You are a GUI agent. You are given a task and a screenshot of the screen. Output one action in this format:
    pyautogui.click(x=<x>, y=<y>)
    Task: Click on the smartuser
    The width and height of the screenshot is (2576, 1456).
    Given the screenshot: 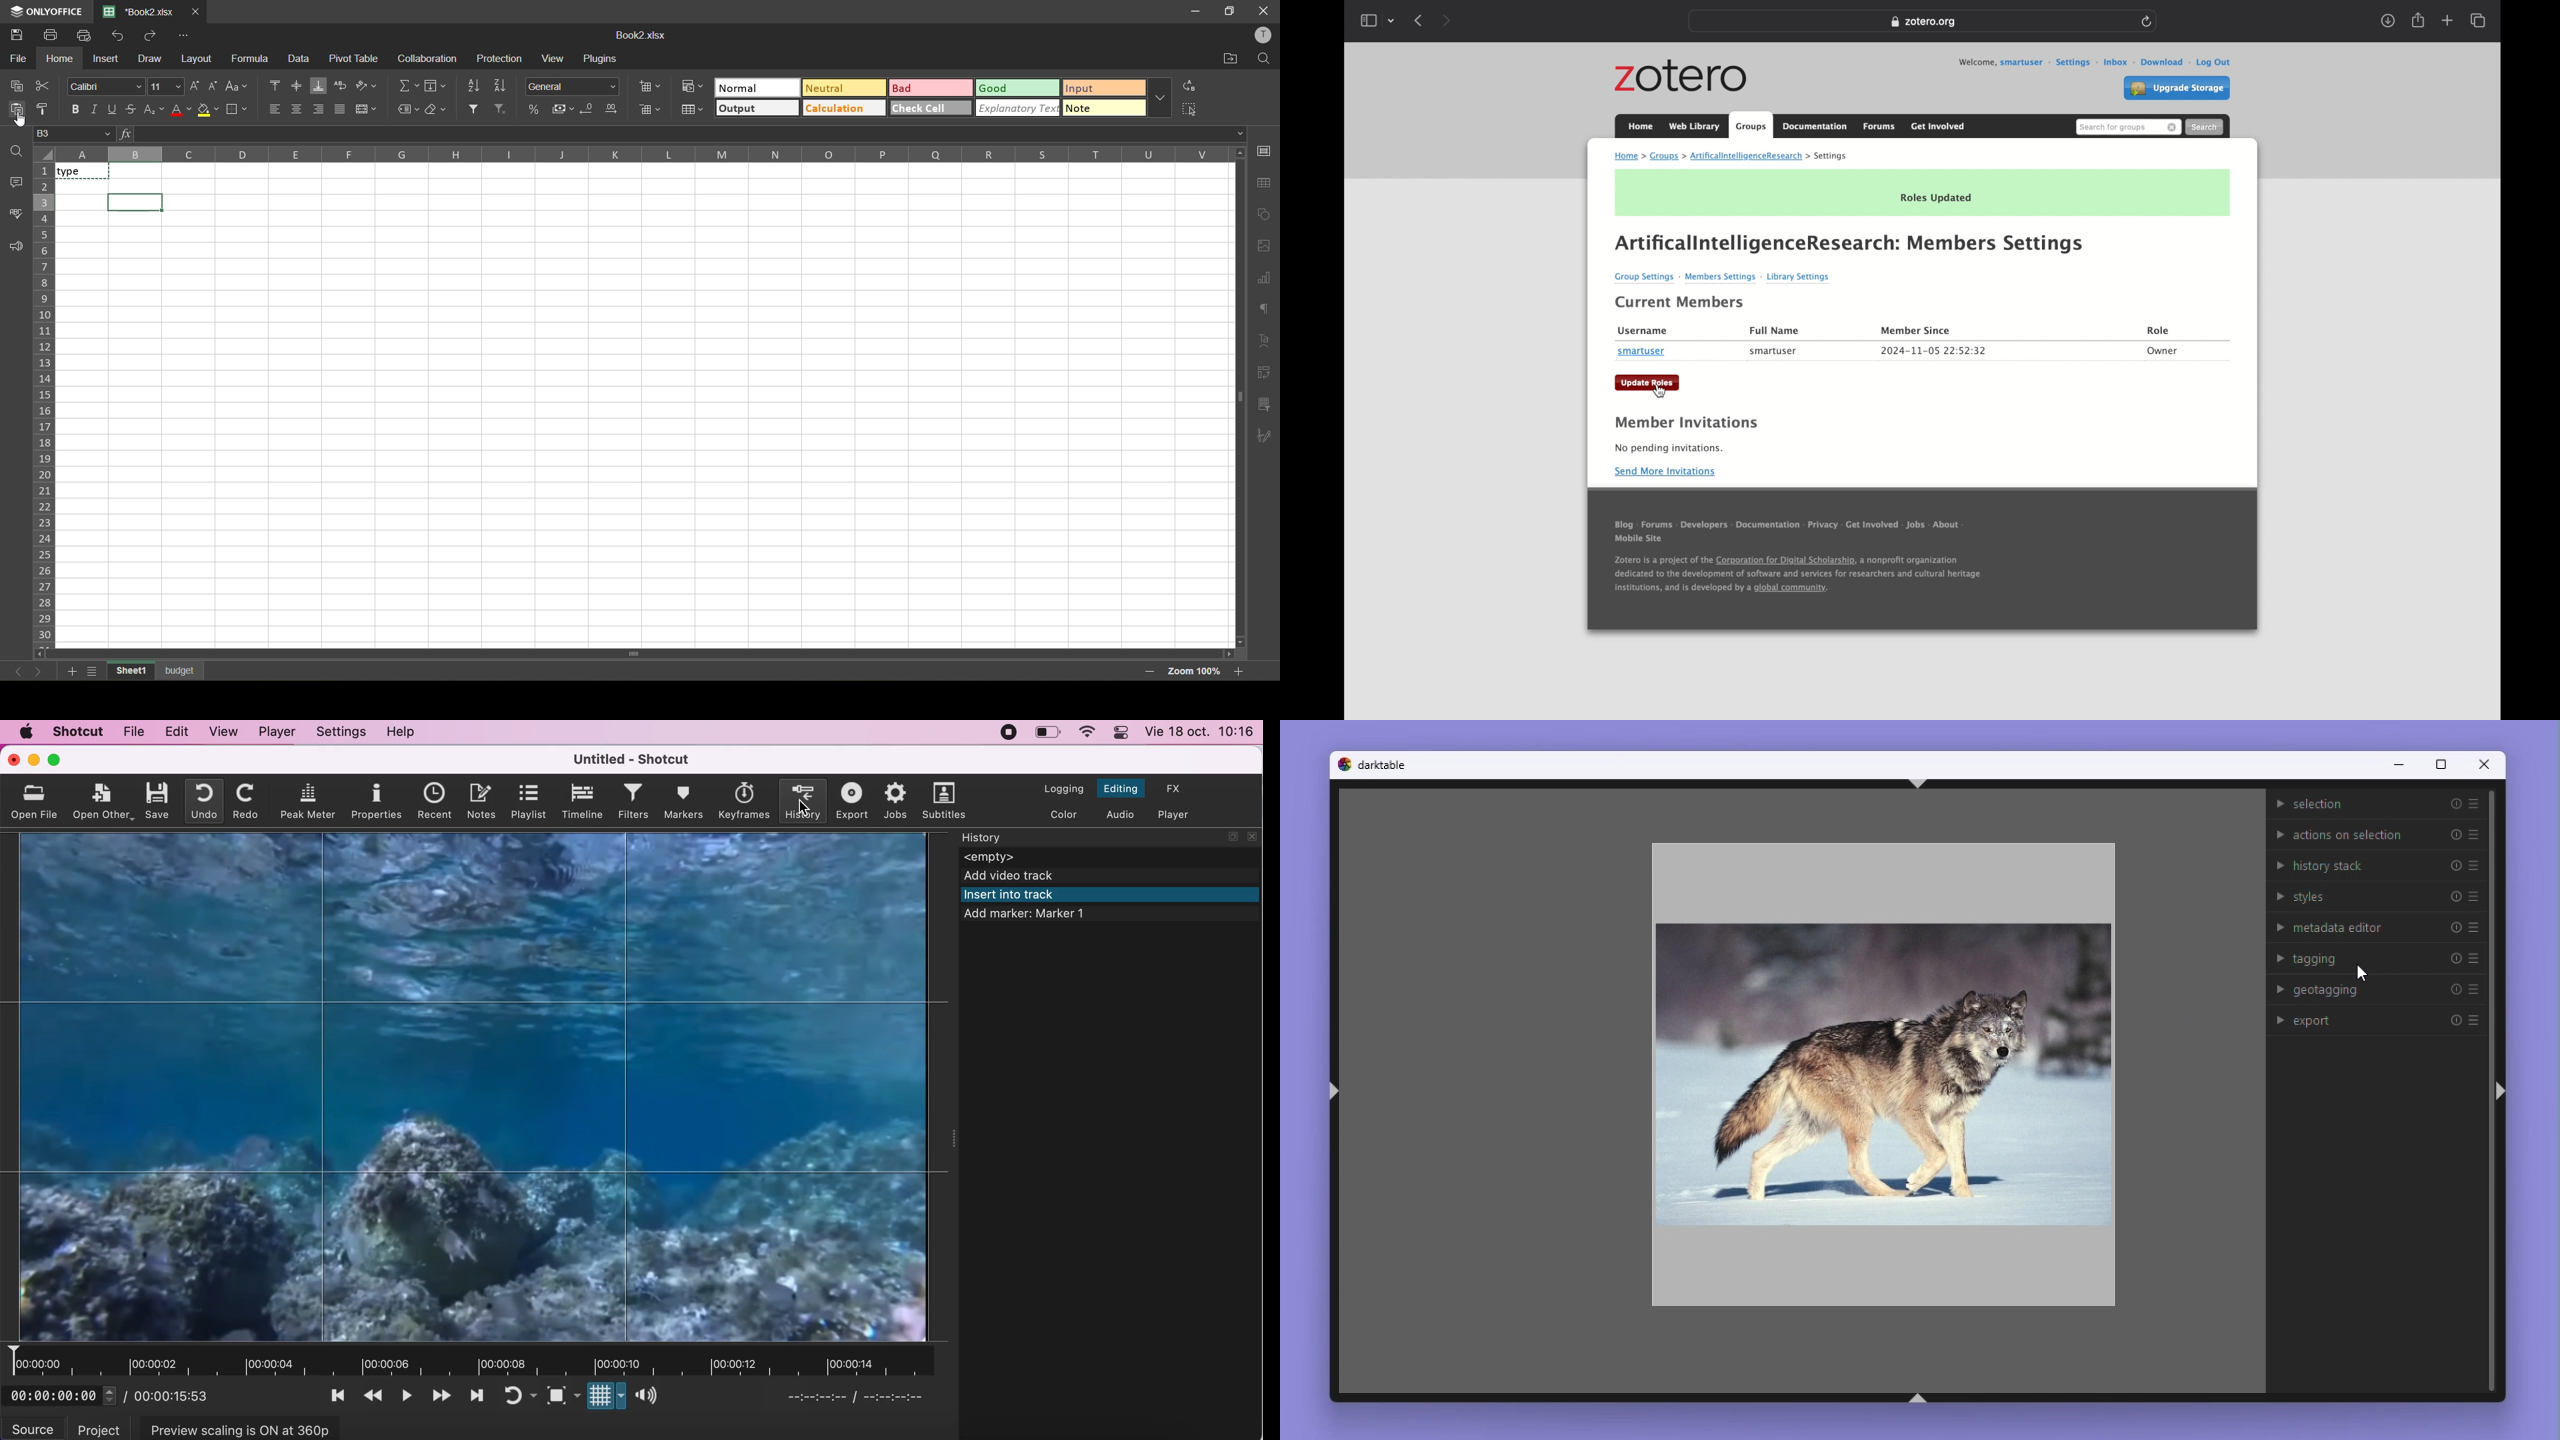 What is the action you would take?
    pyautogui.click(x=1771, y=351)
    